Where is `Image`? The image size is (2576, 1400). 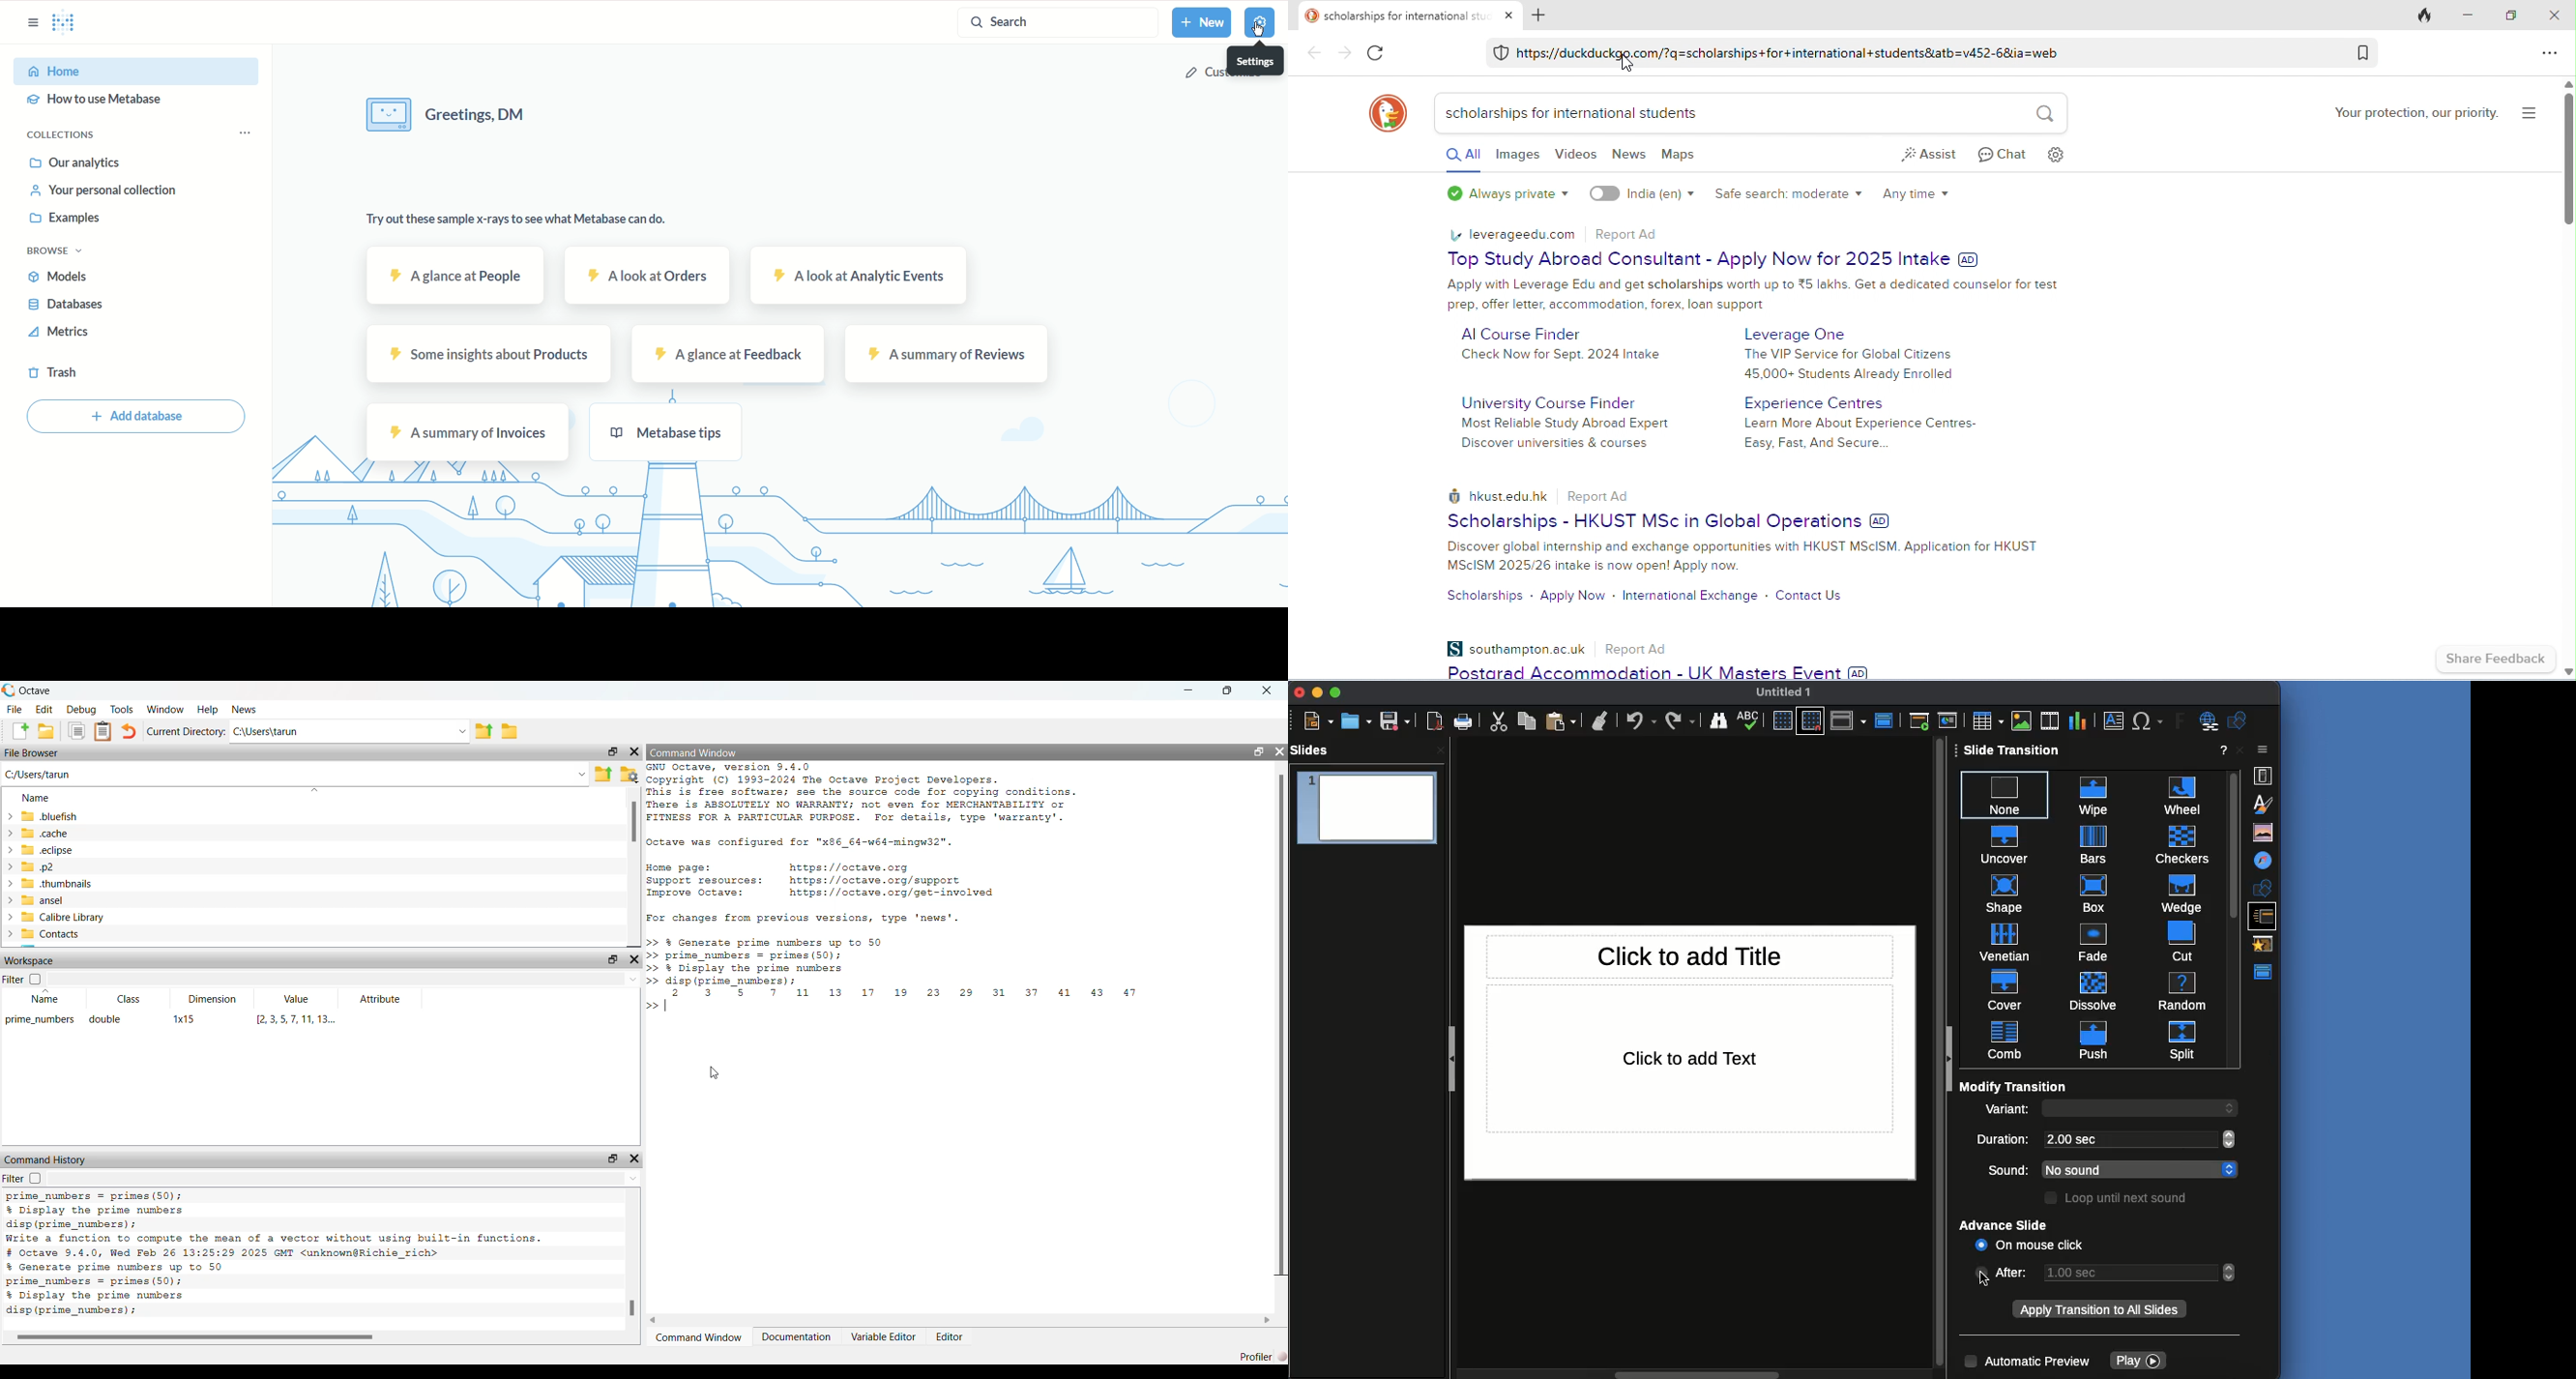 Image is located at coordinates (2023, 719).